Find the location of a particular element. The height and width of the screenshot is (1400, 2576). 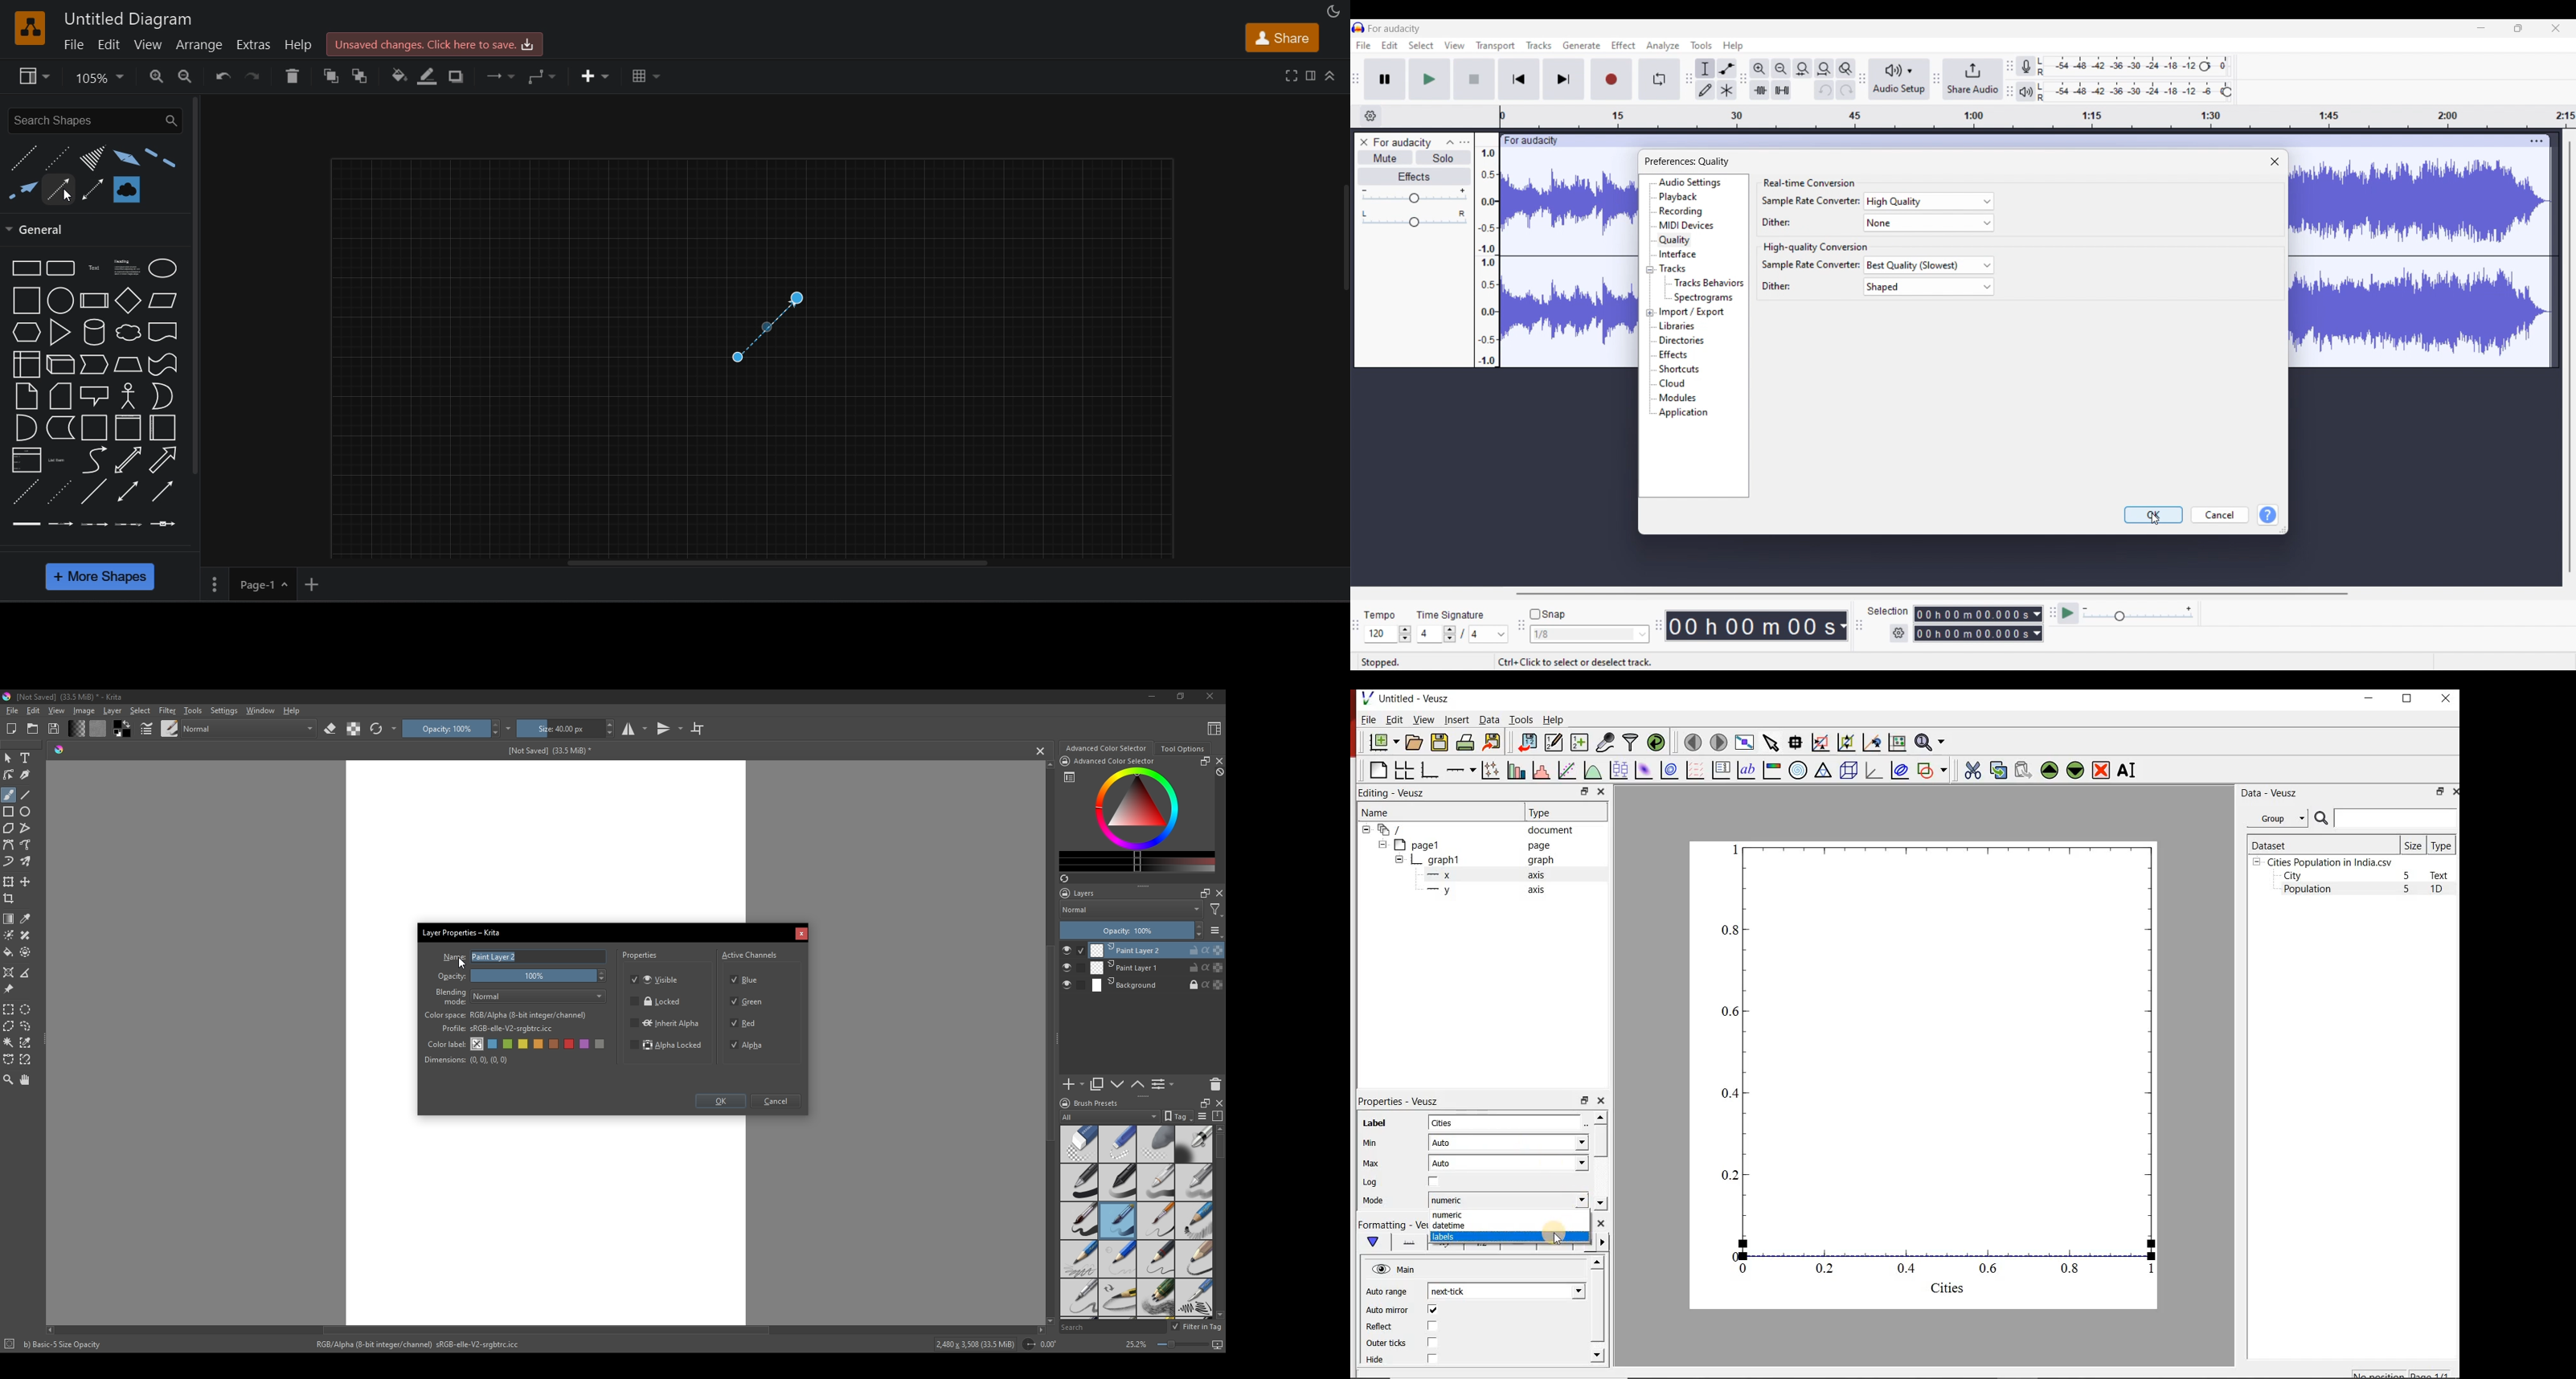

black pen is located at coordinates (1118, 1182).